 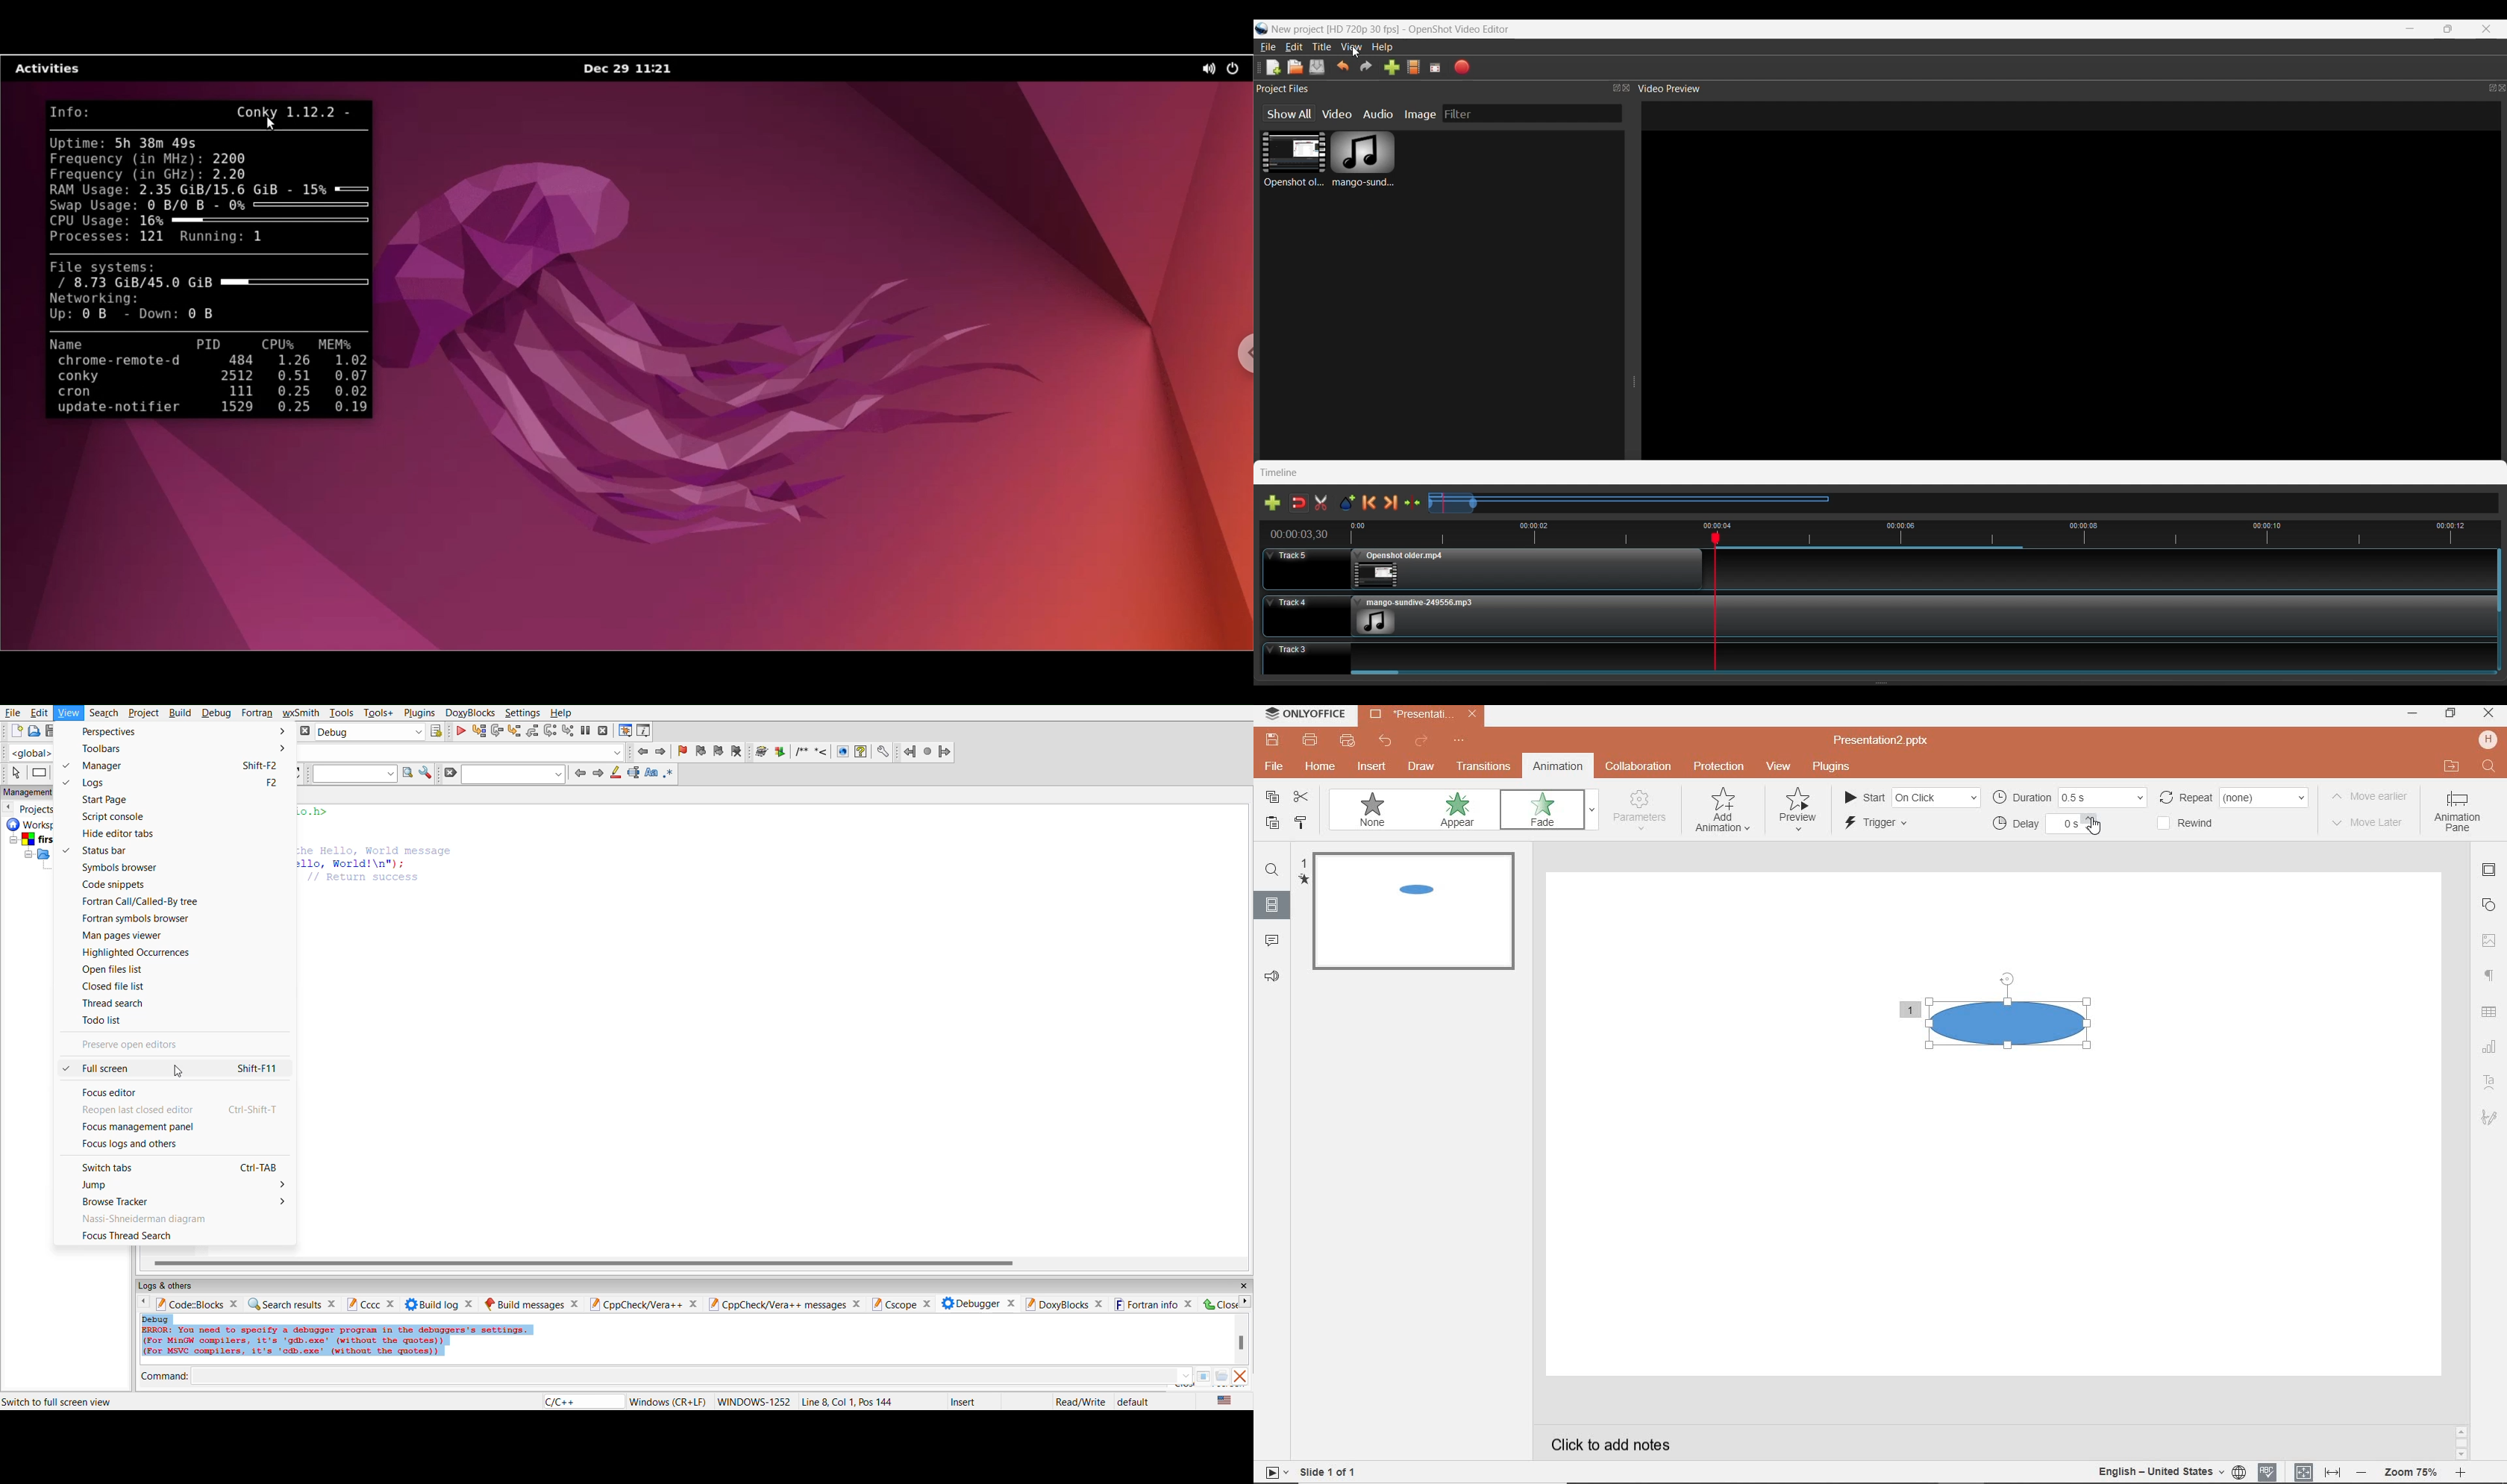 What do you see at coordinates (497, 732) in the screenshot?
I see `next line` at bounding box center [497, 732].